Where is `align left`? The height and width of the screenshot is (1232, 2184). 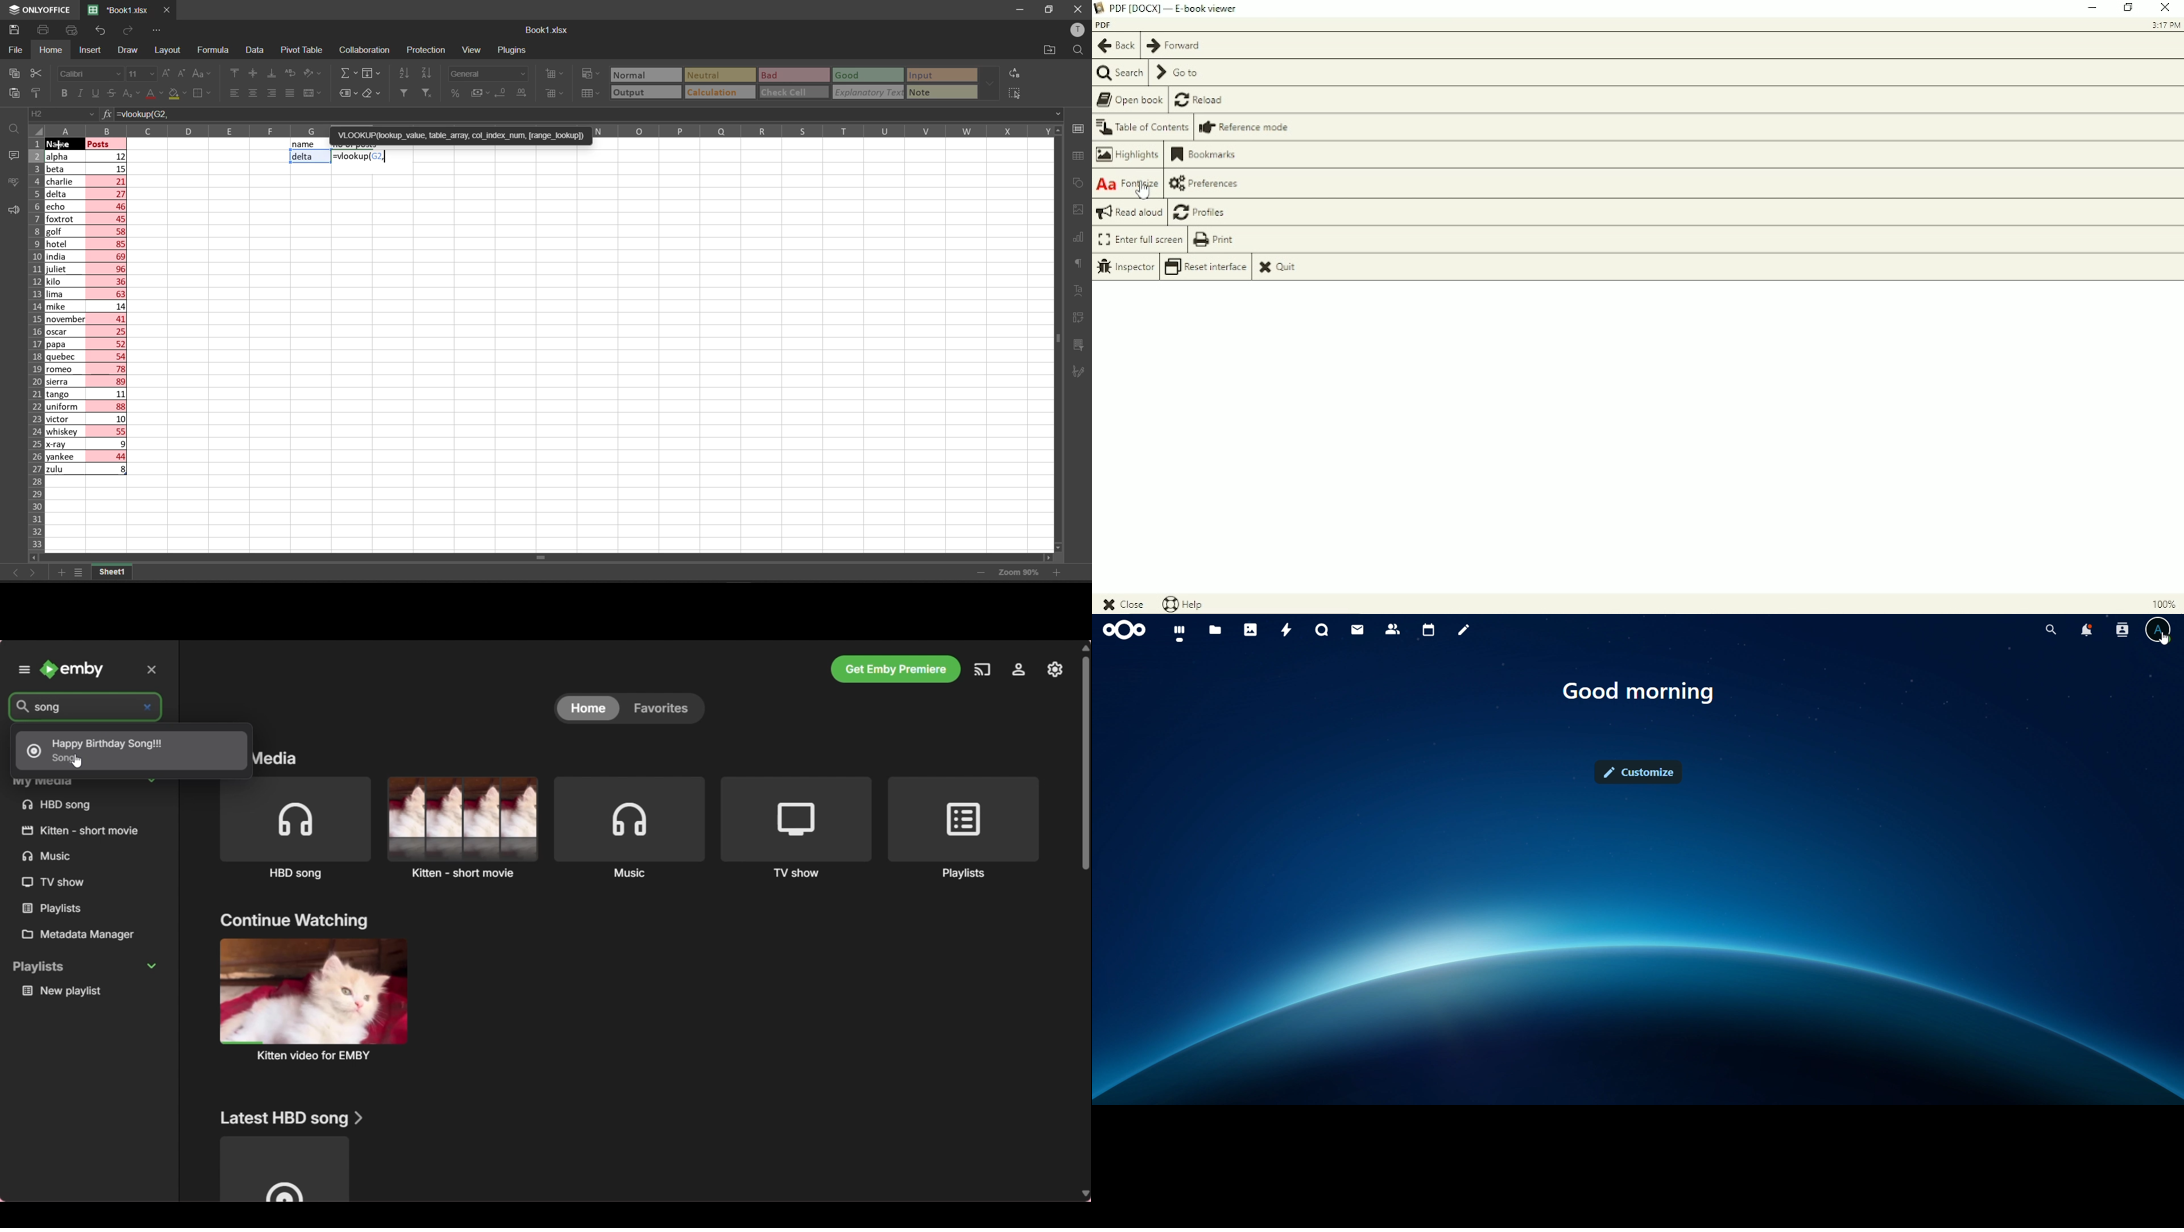 align left is located at coordinates (233, 94).